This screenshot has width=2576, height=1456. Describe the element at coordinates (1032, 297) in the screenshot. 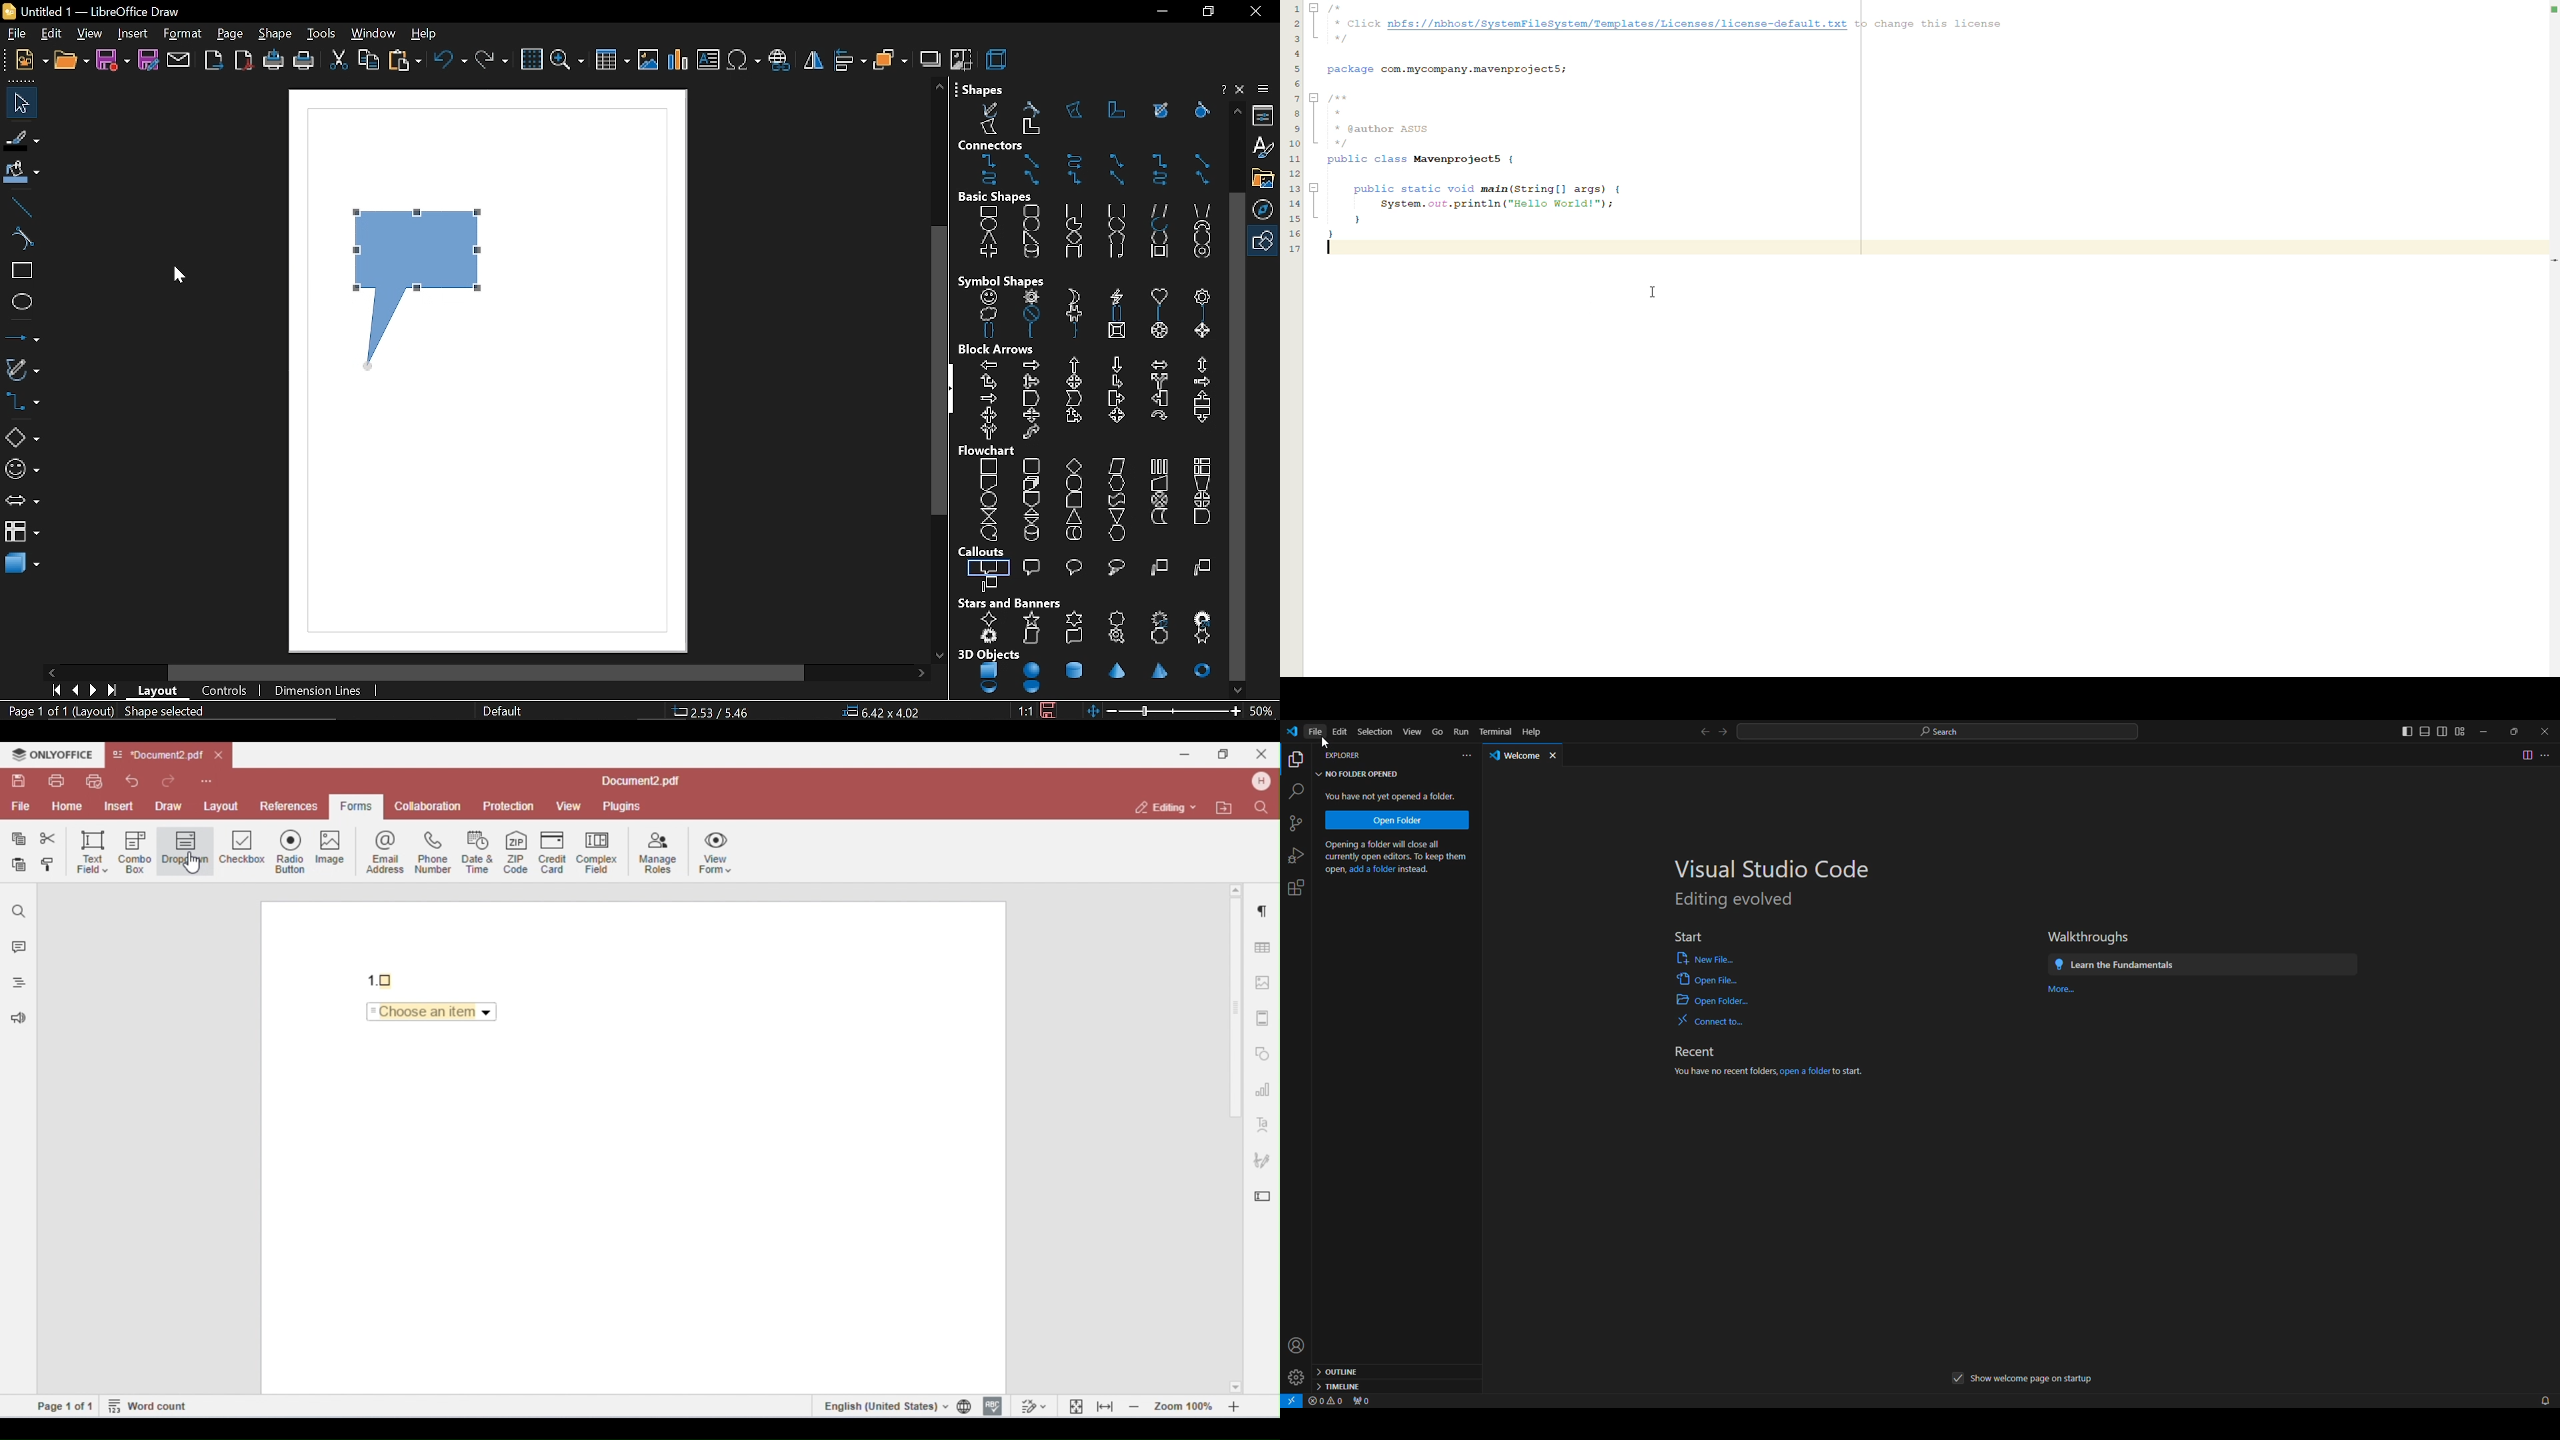

I see `sun` at that location.